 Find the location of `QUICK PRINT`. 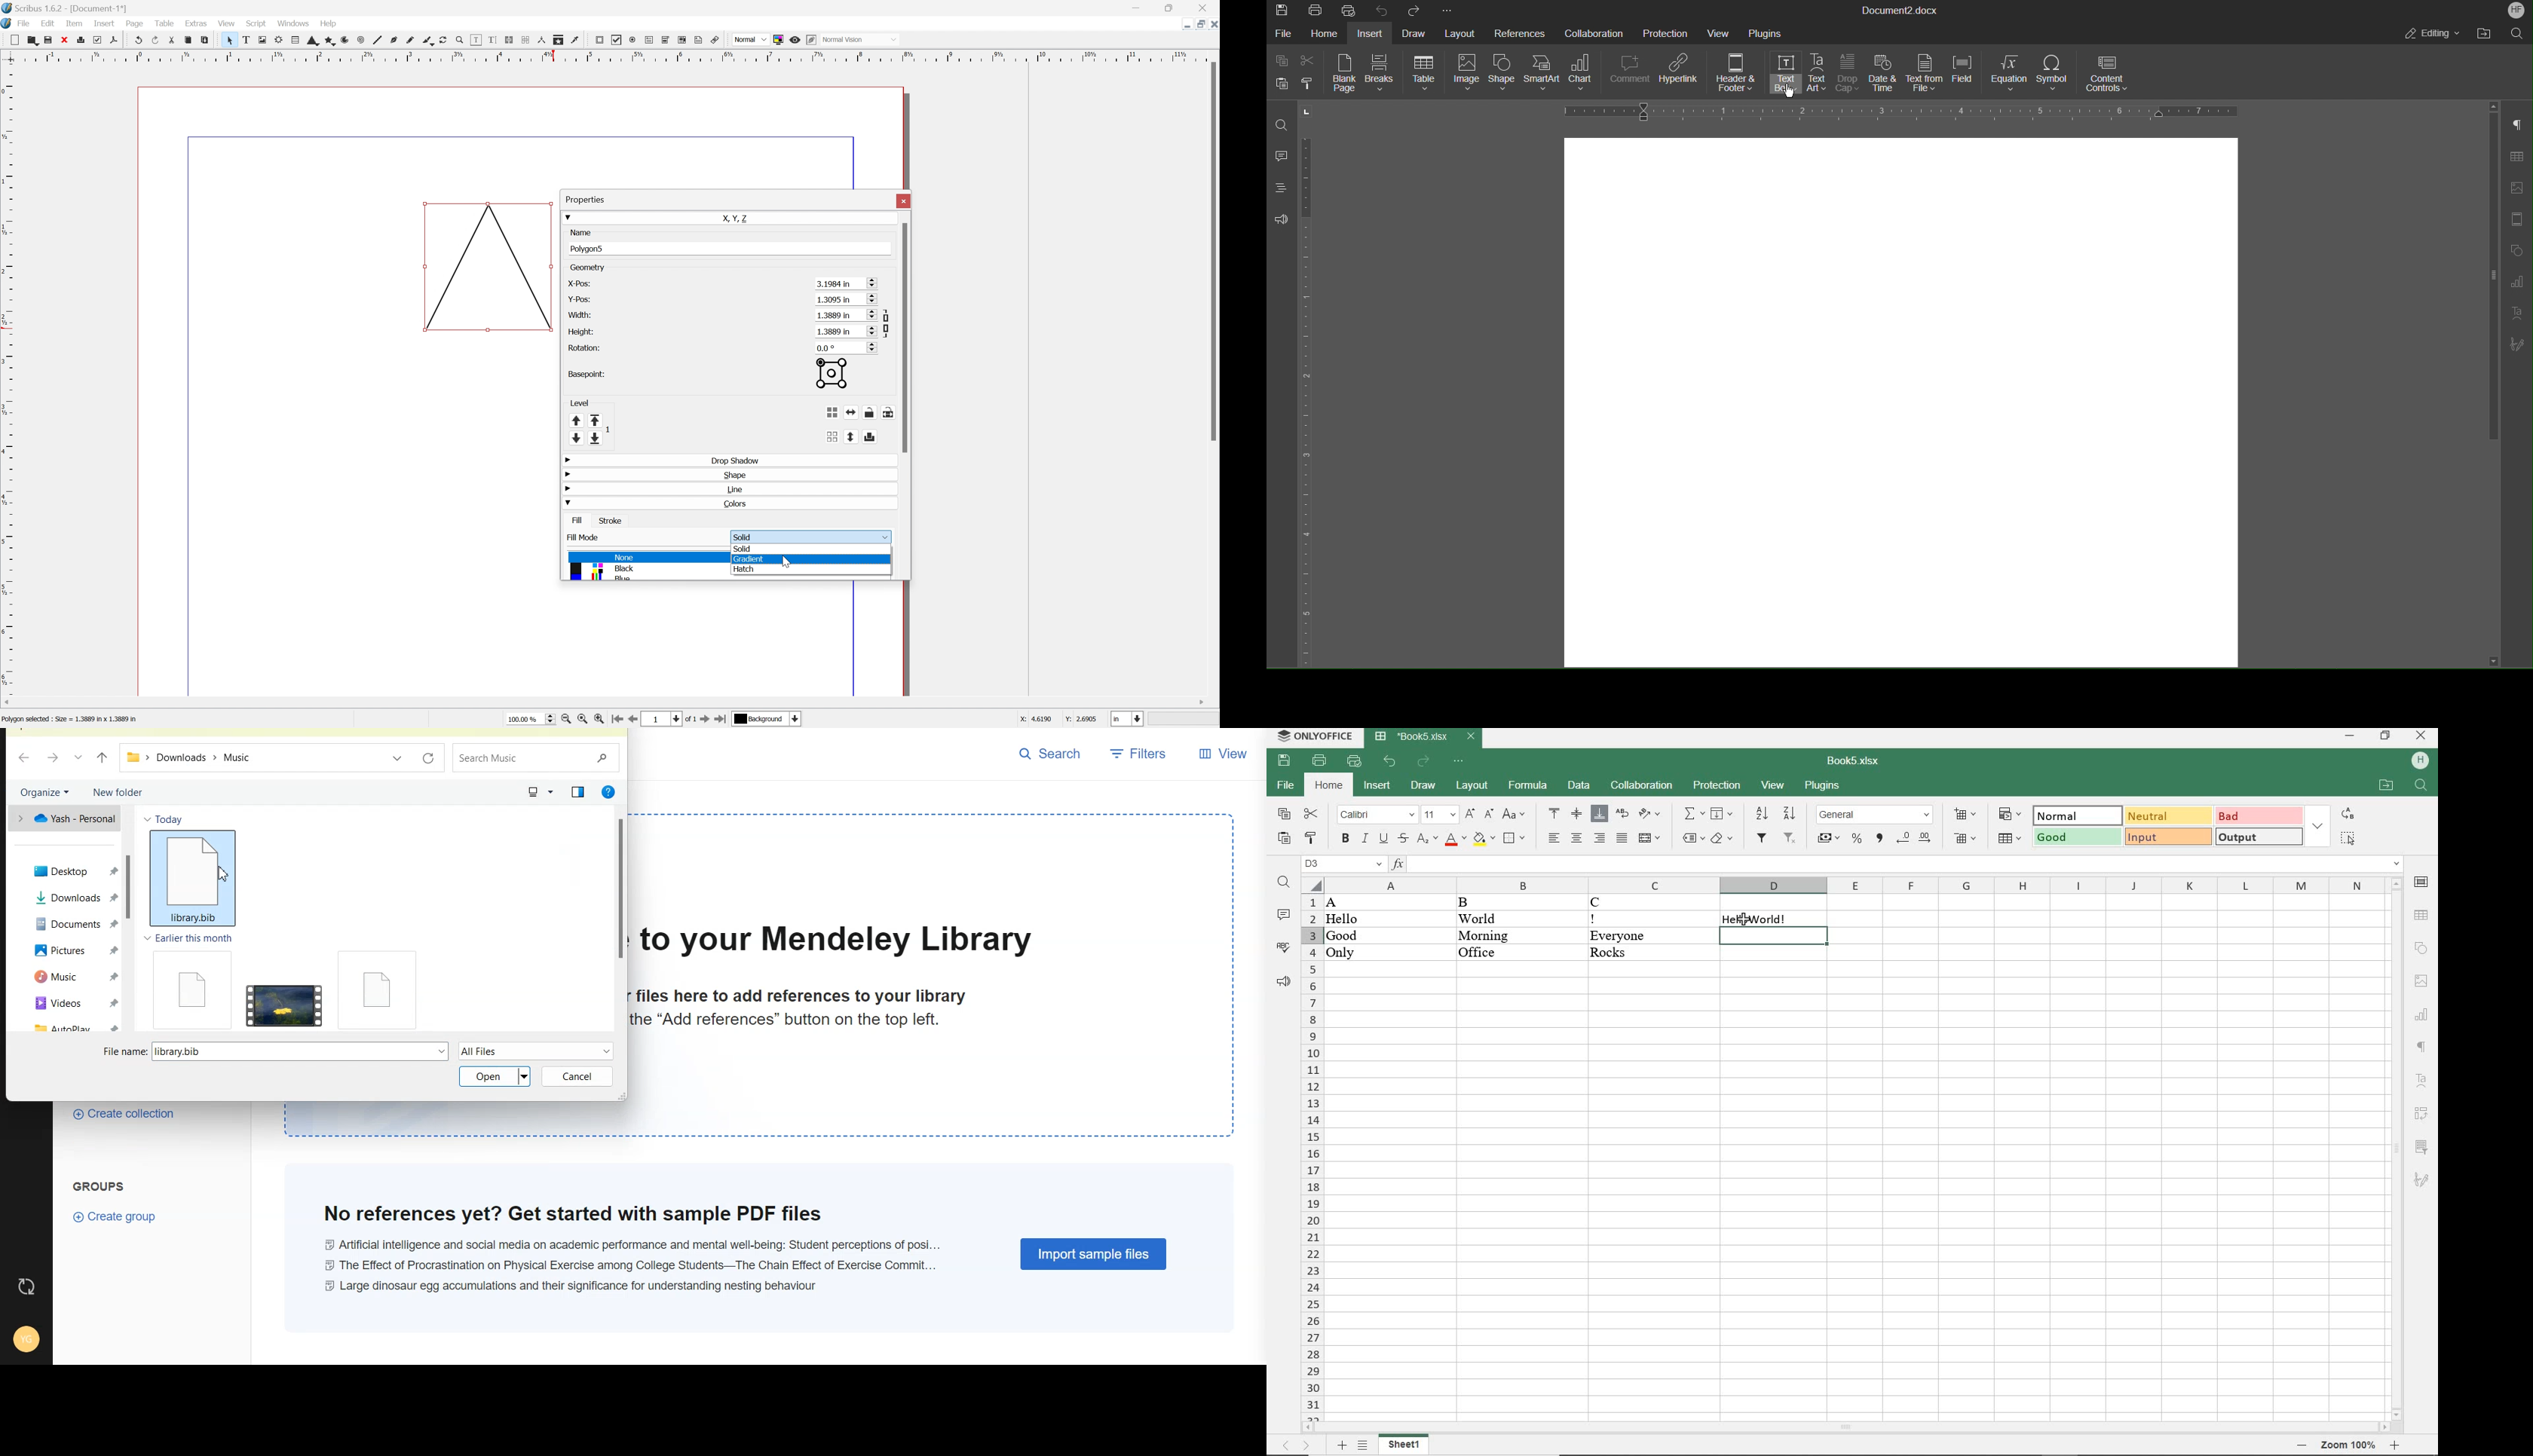

QUICK PRINT is located at coordinates (1356, 761).